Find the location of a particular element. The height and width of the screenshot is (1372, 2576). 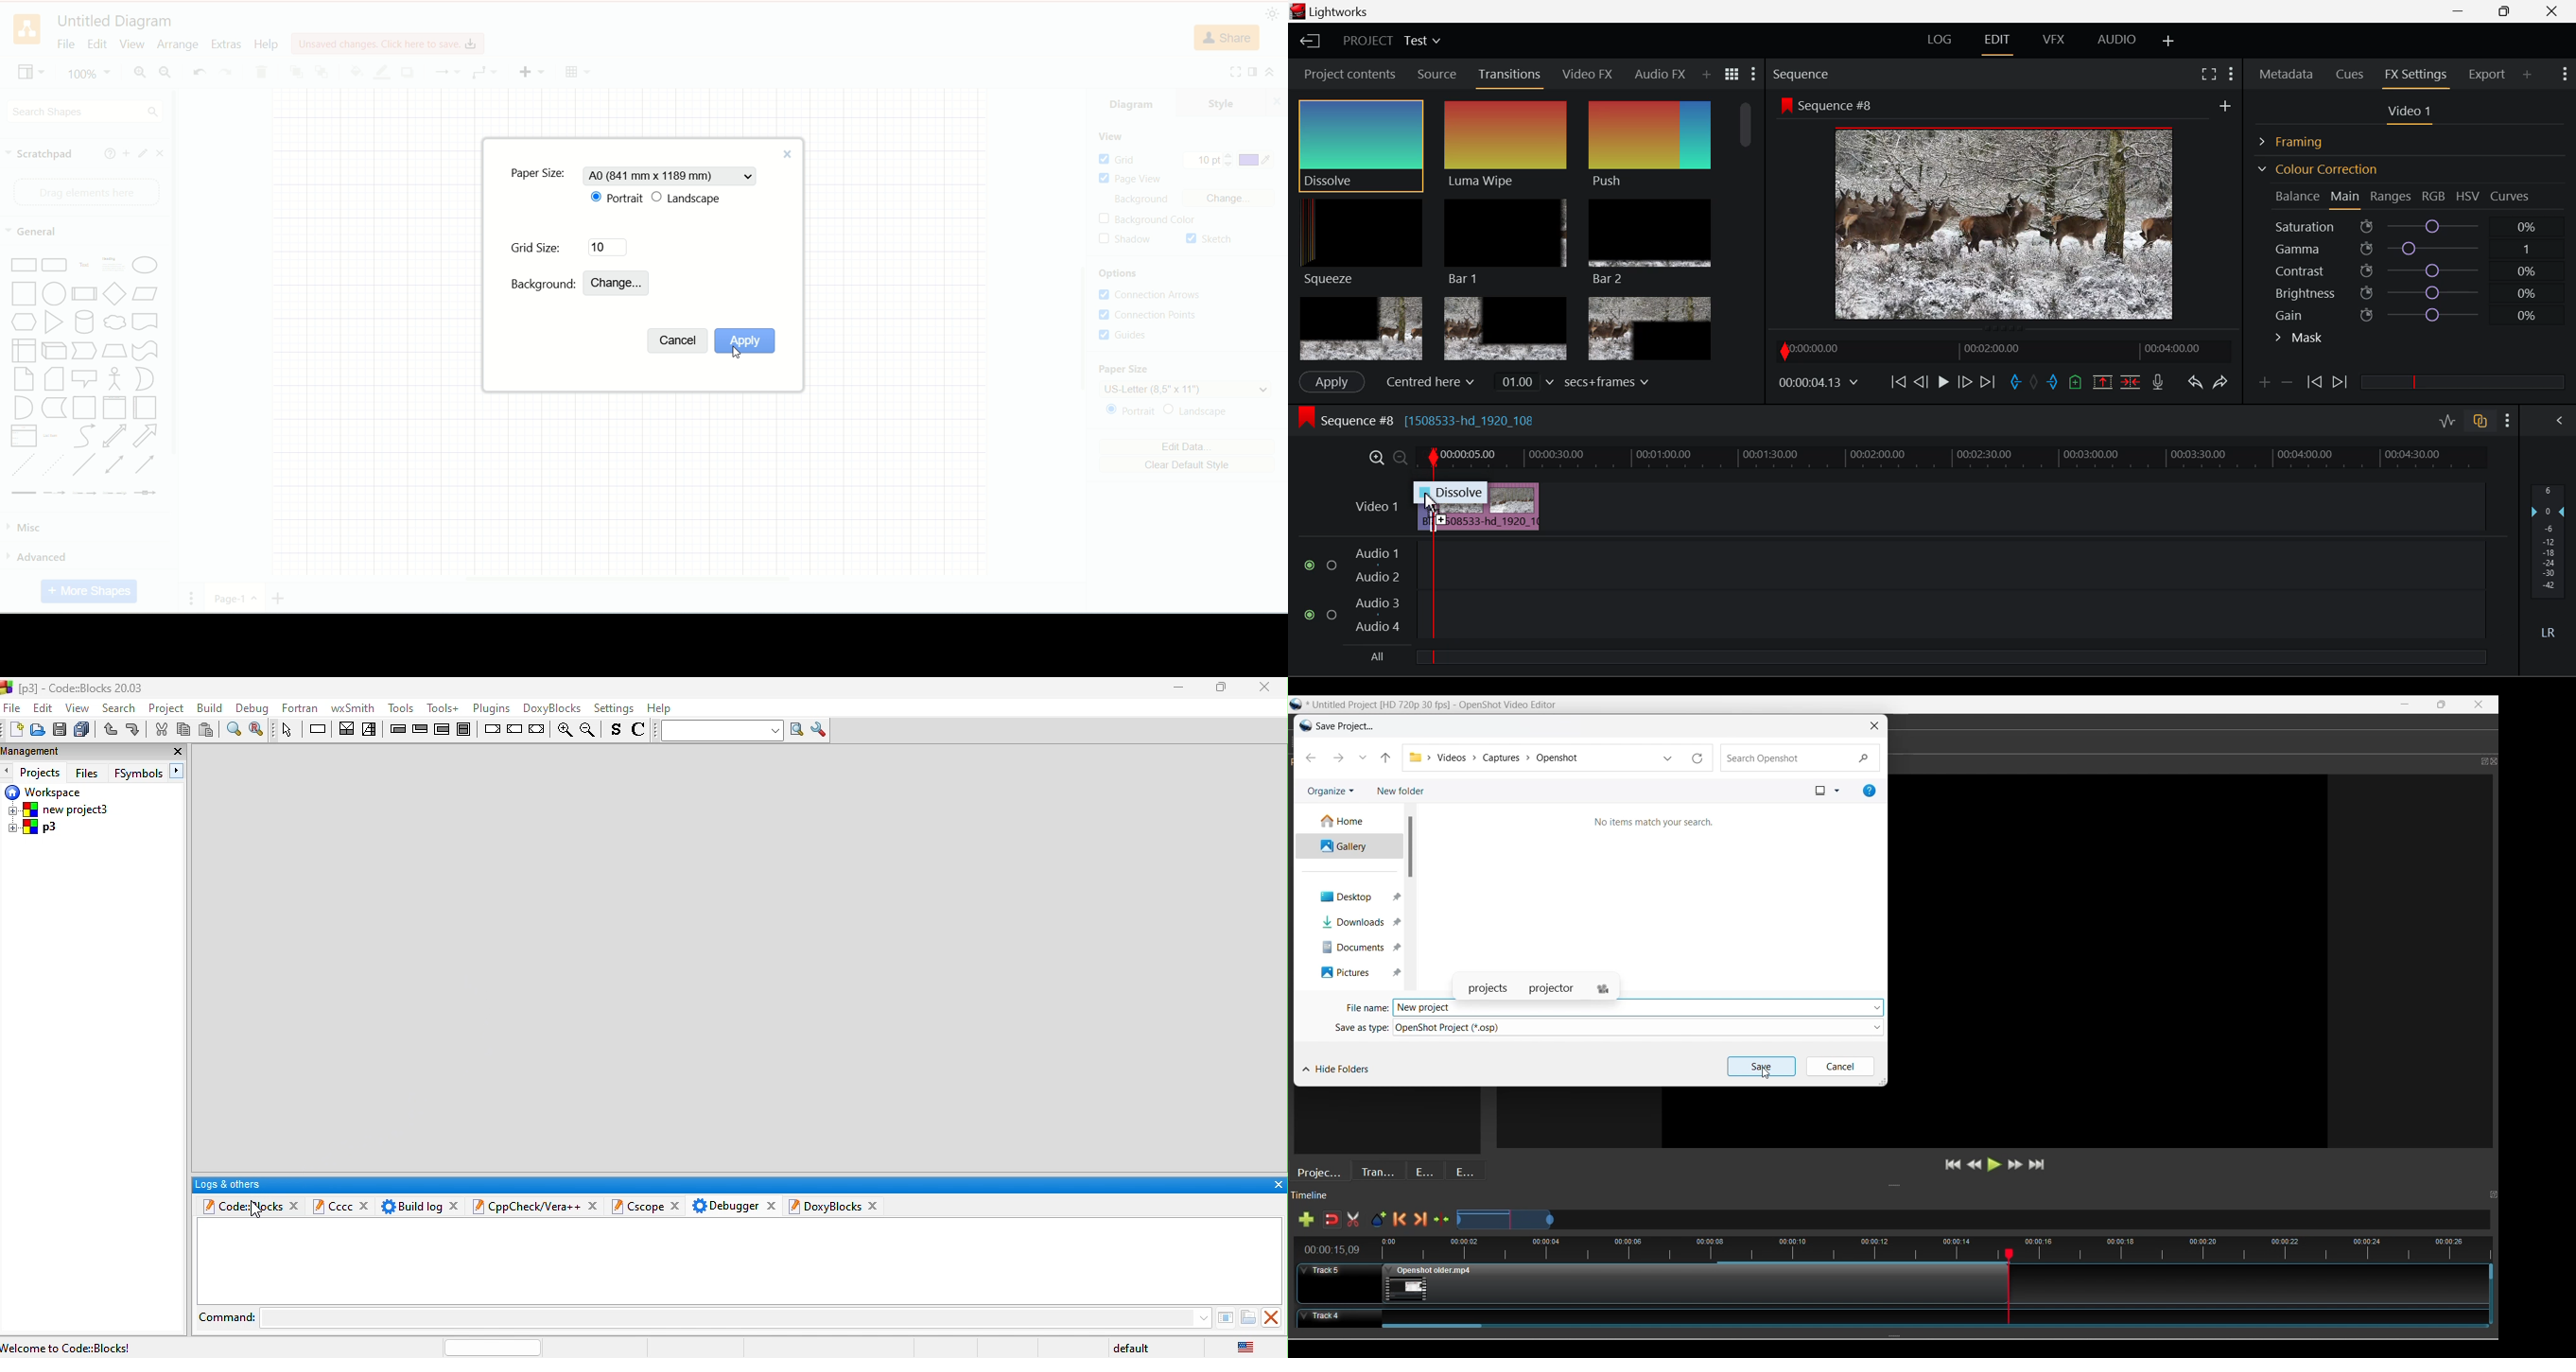

grid size is located at coordinates (536, 248).